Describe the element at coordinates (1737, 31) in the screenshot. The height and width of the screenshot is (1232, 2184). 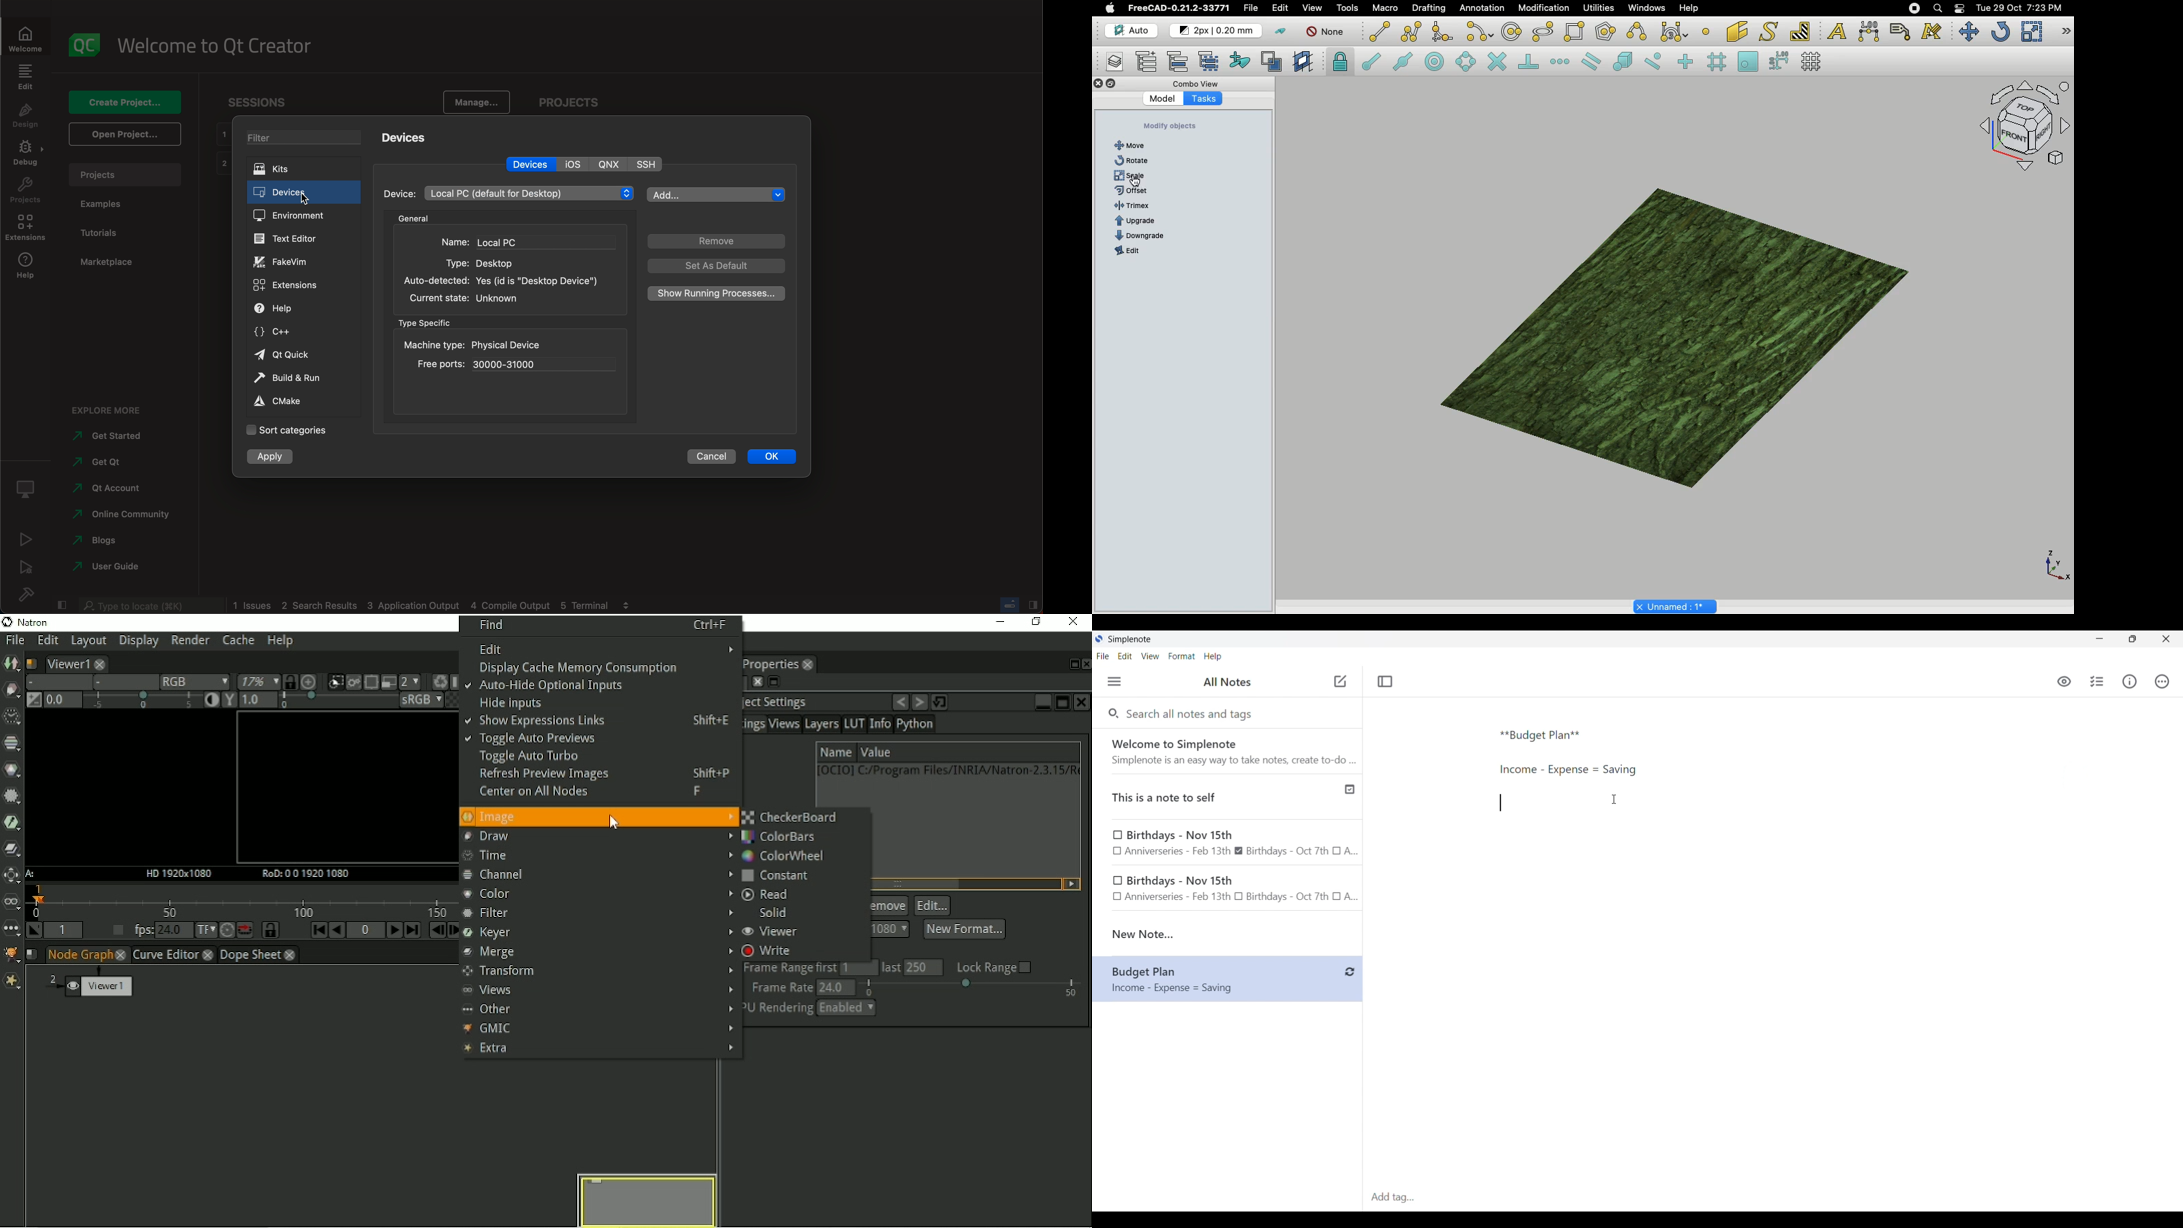
I see `Facebinder` at that location.